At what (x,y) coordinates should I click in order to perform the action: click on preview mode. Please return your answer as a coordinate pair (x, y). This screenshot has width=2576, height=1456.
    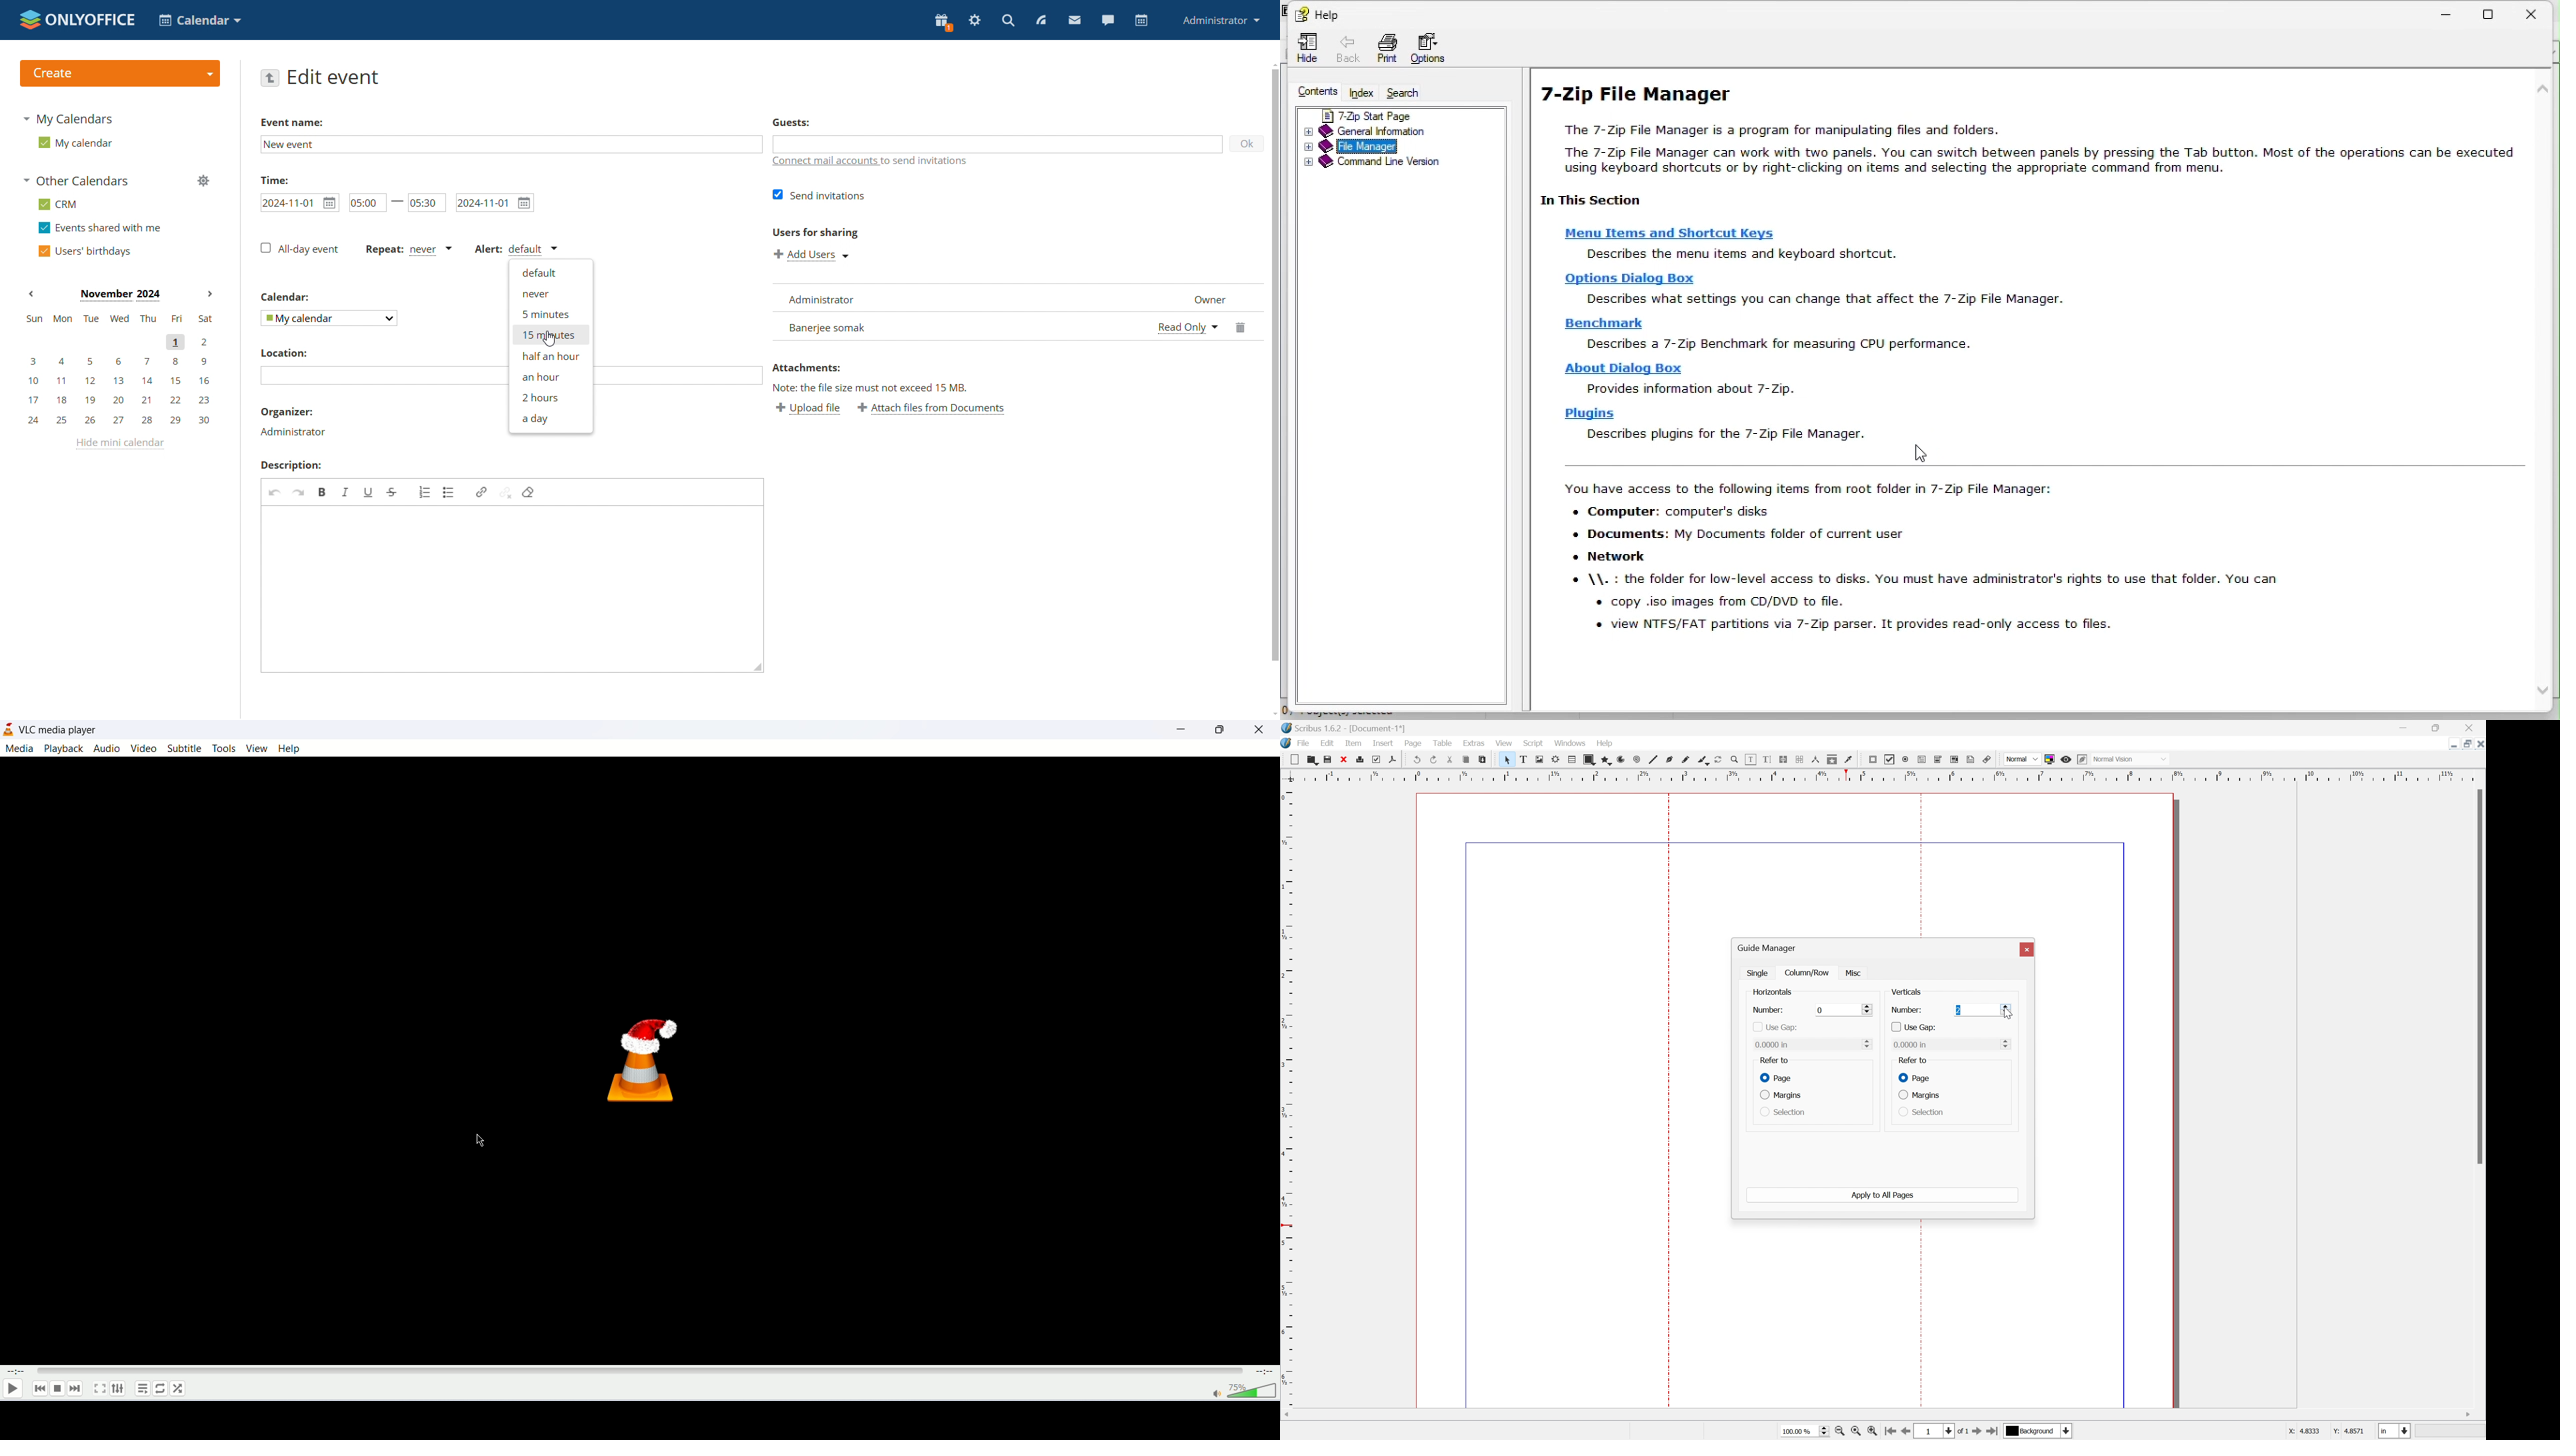
    Looking at the image, I should click on (2066, 760).